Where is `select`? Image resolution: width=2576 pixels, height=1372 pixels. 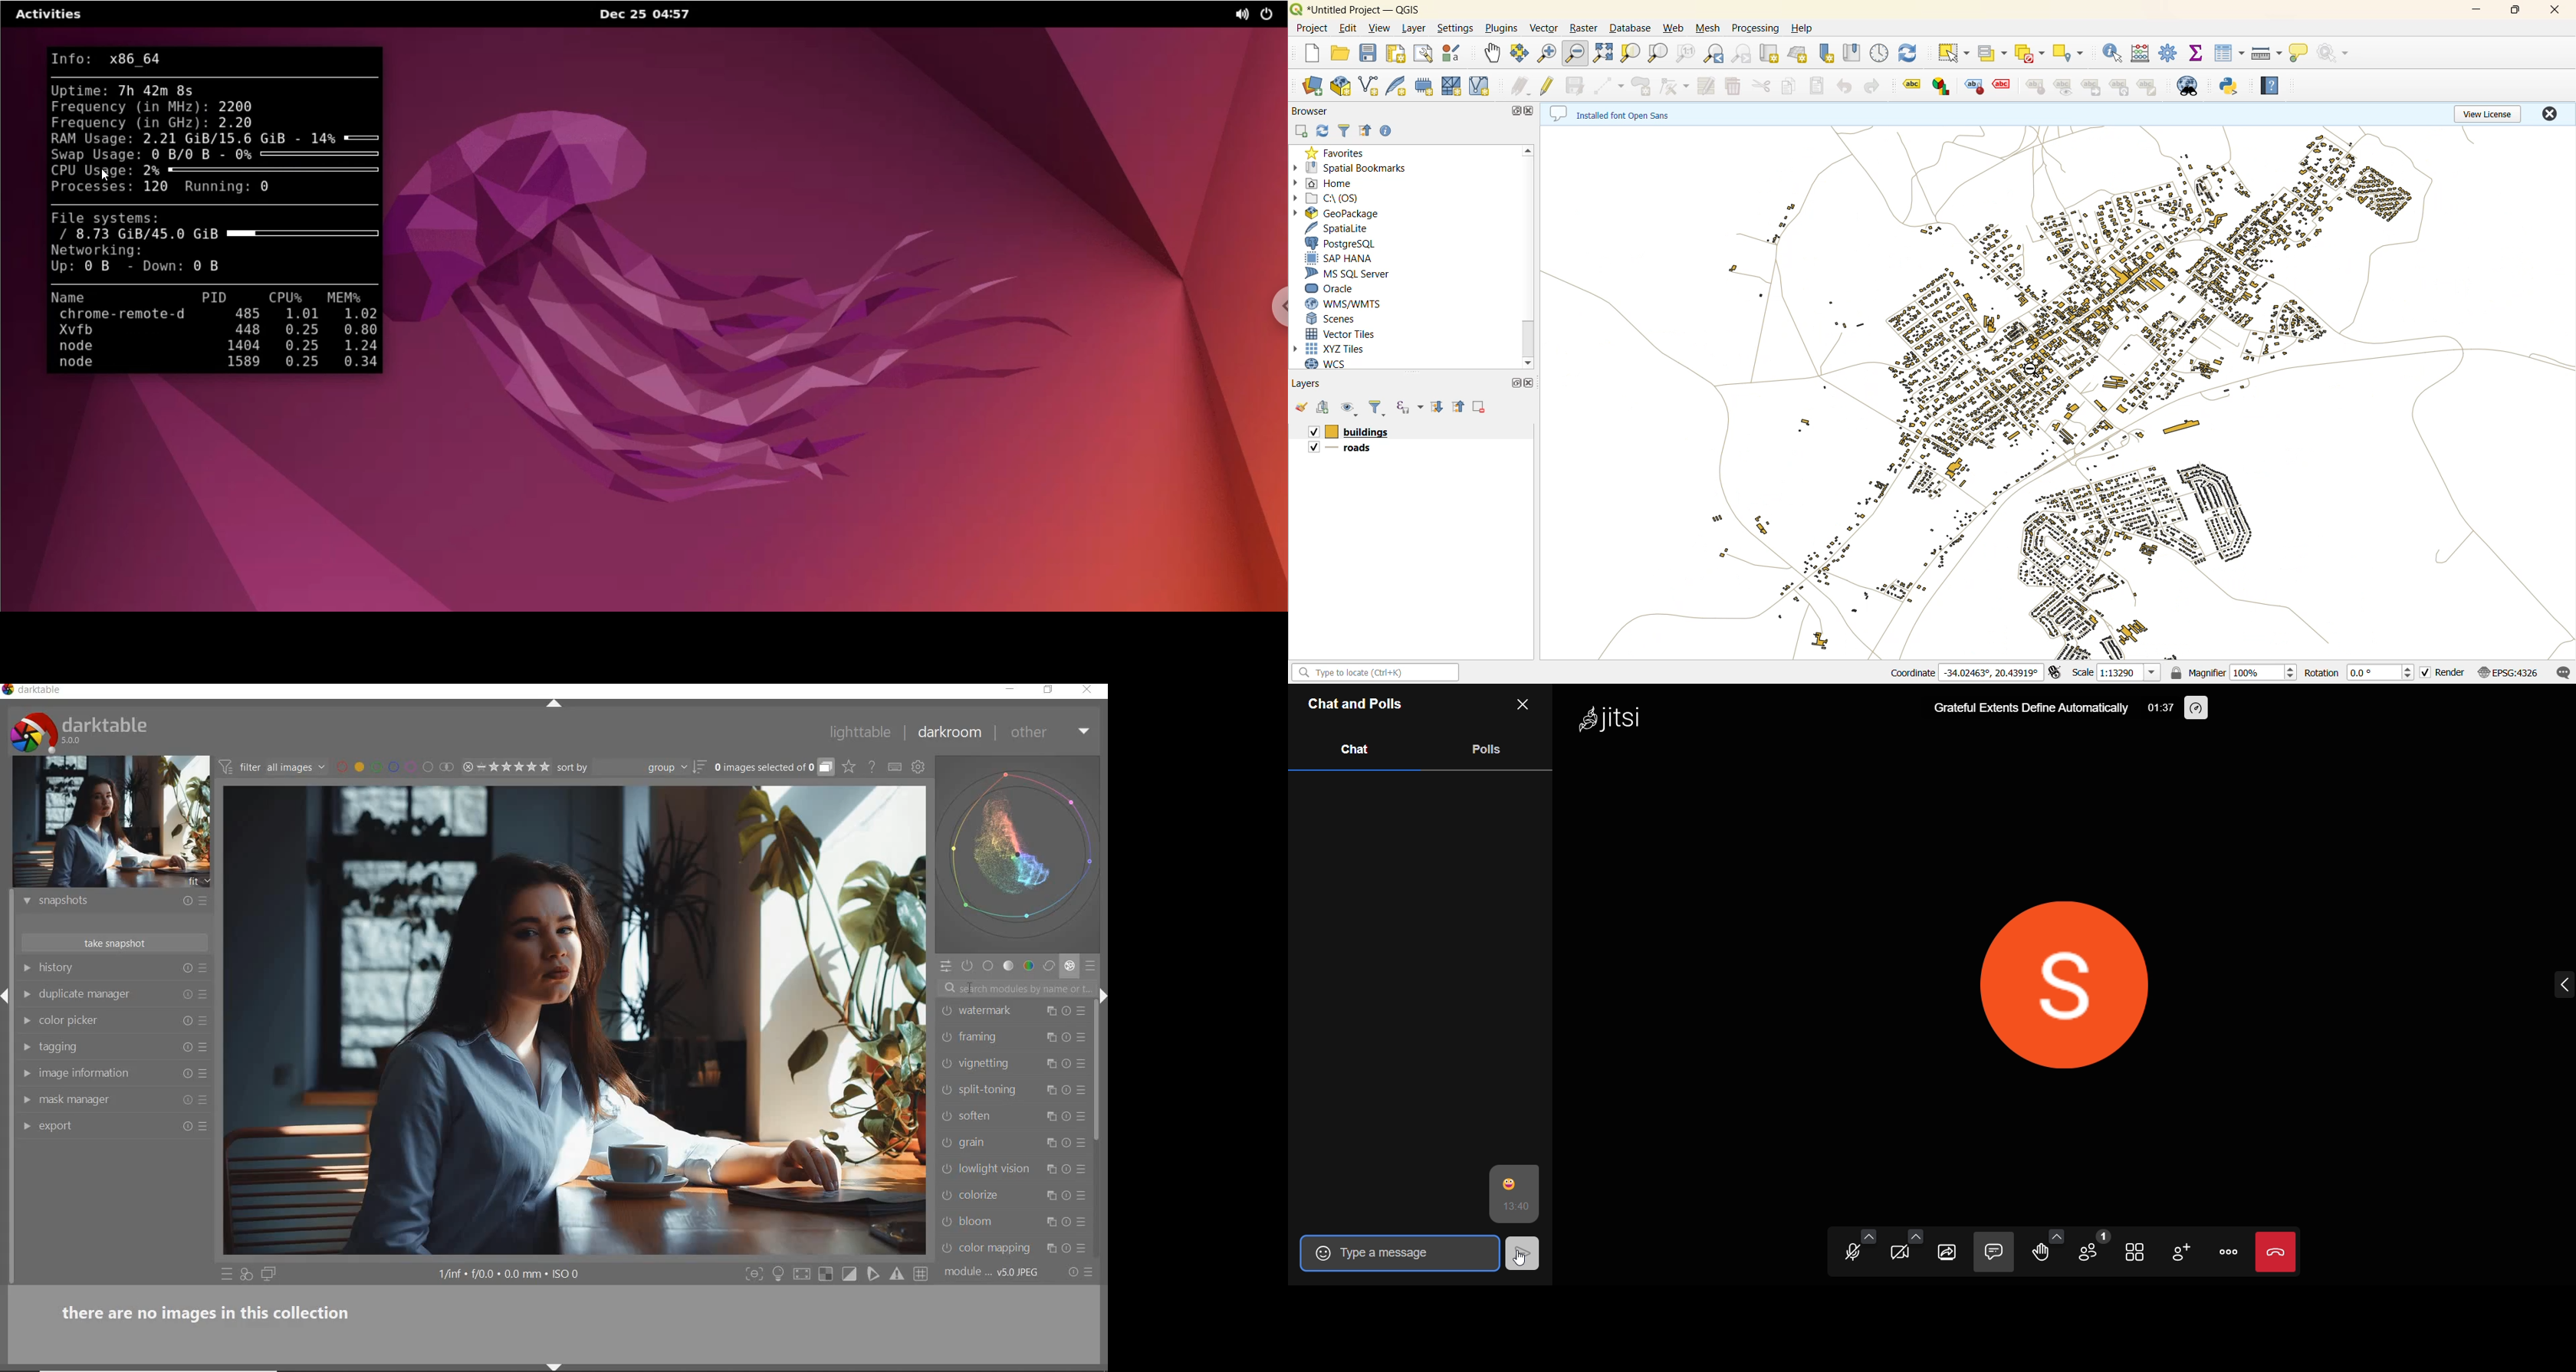 select is located at coordinates (1952, 52).